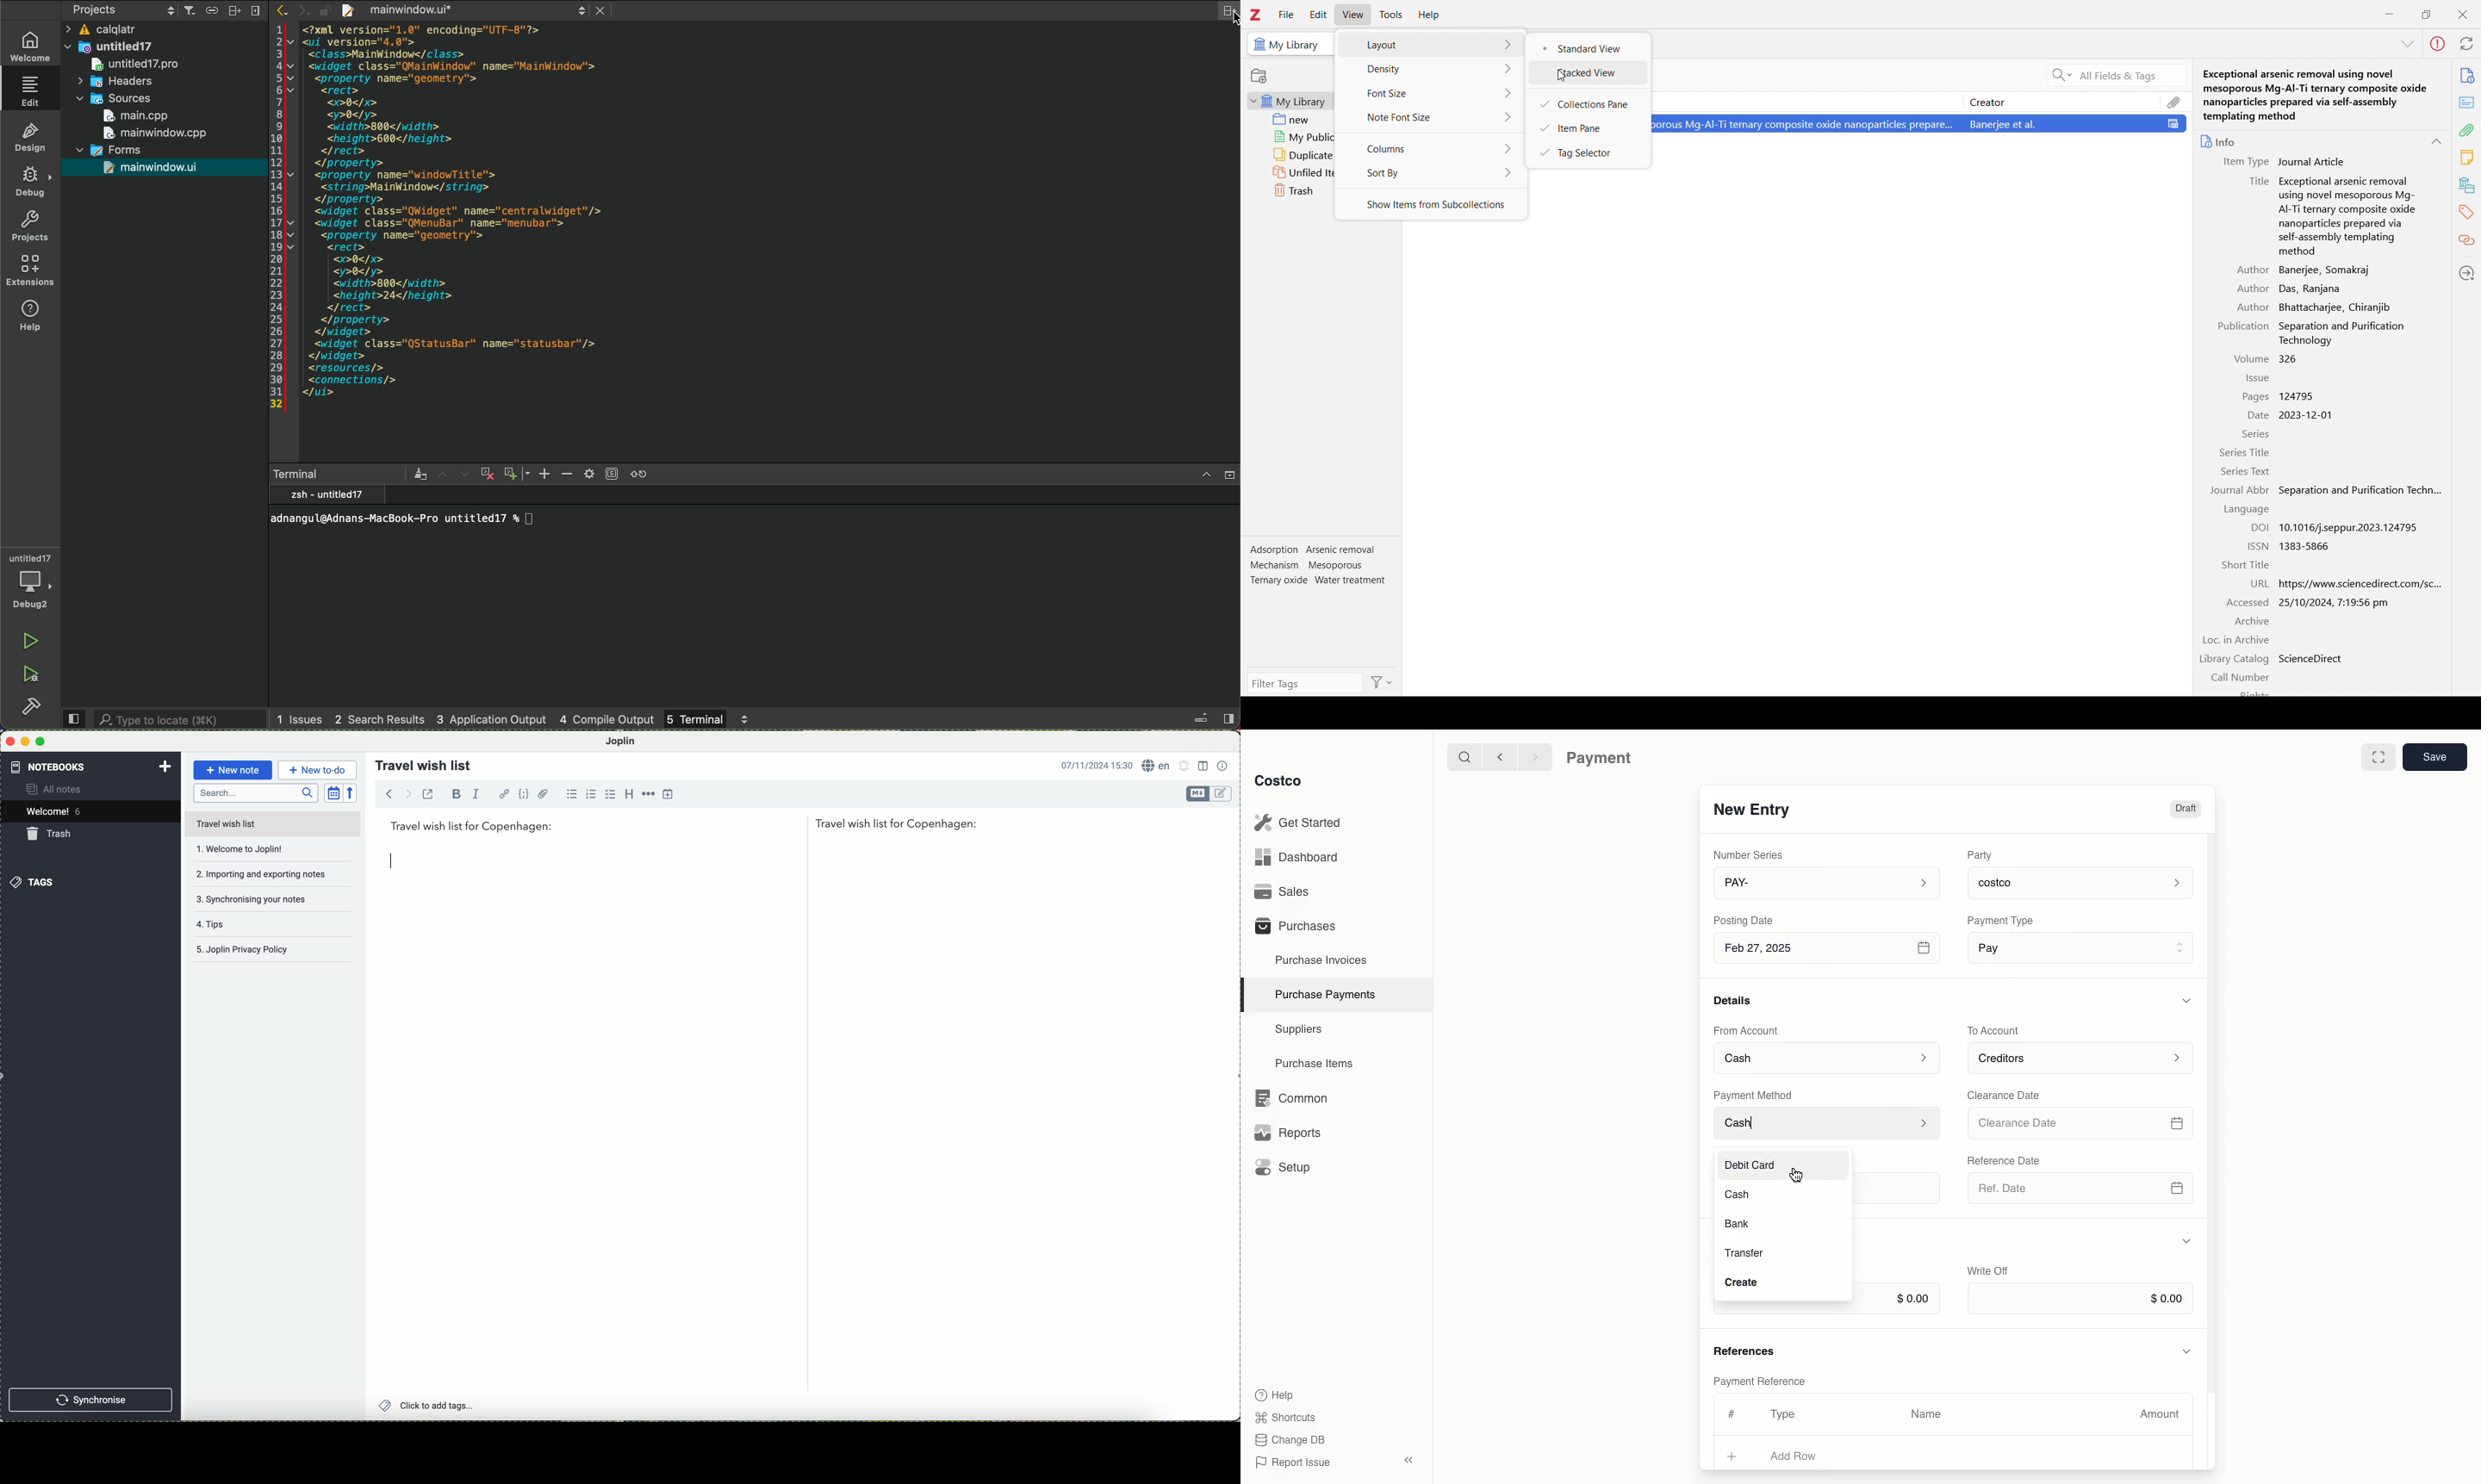 The height and width of the screenshot is (1484, 2492). What do you see at coordinates (2467, 103) in the screenshot?
I see `abstract` at bounding box center [2467, 103].